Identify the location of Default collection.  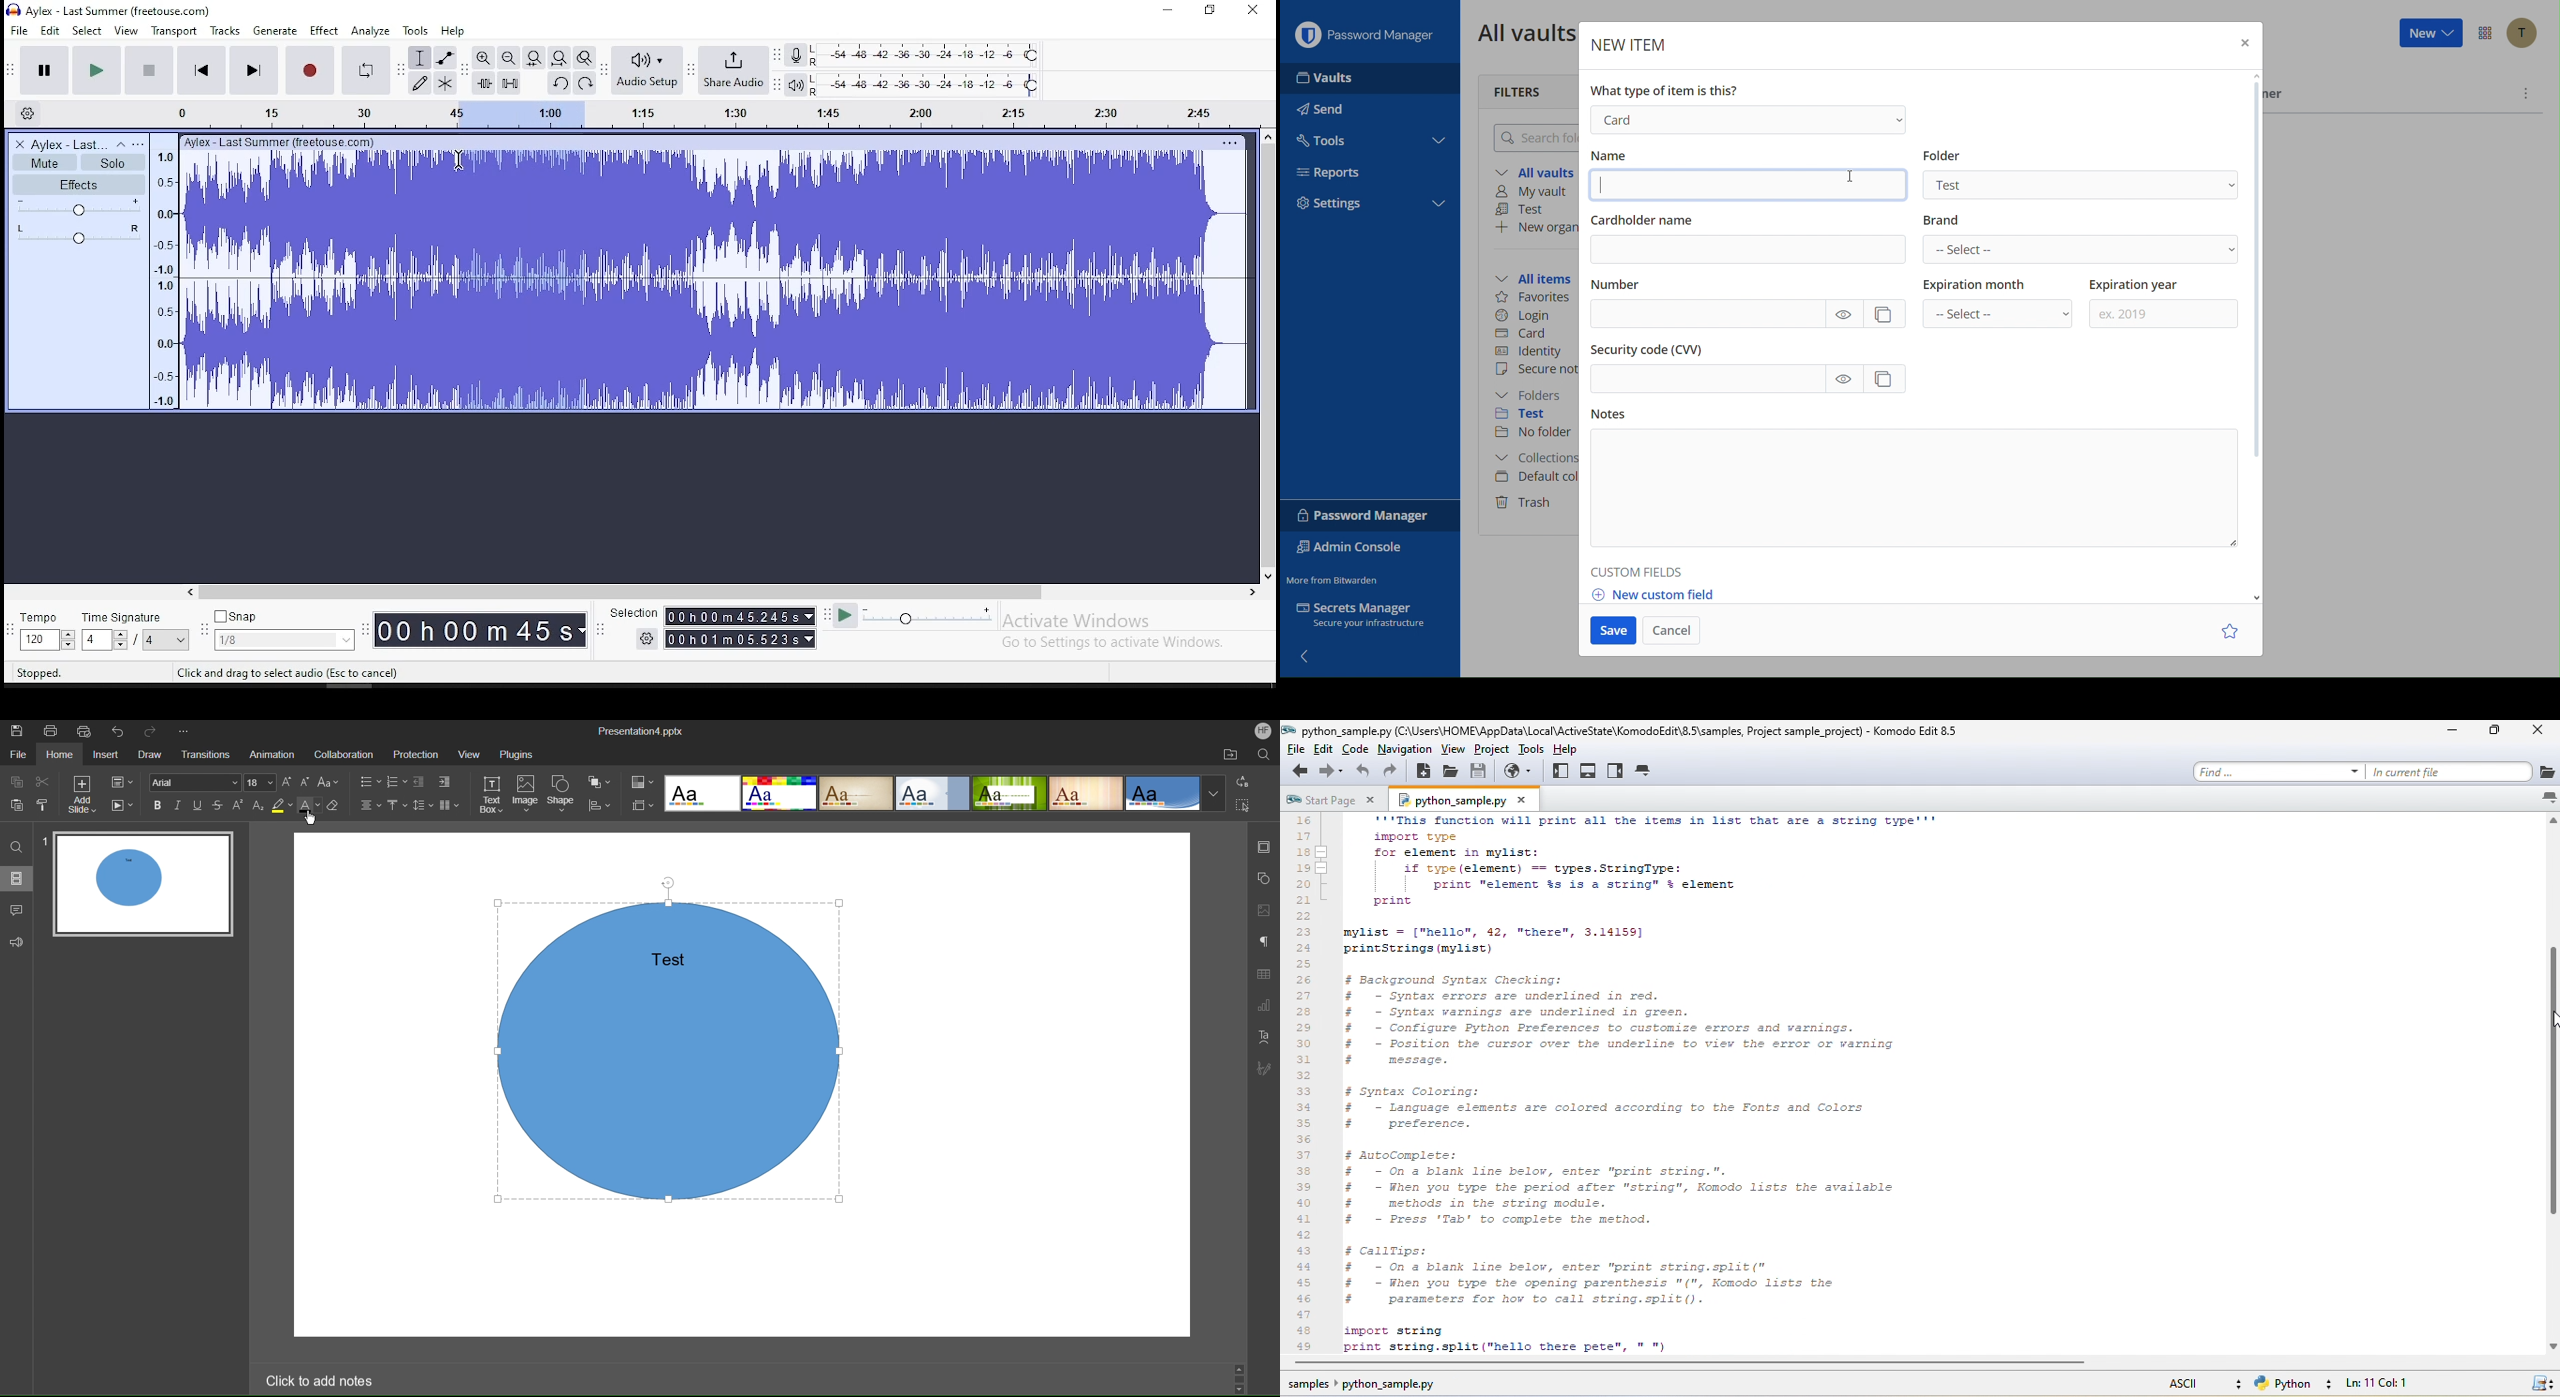
(1536, 477).